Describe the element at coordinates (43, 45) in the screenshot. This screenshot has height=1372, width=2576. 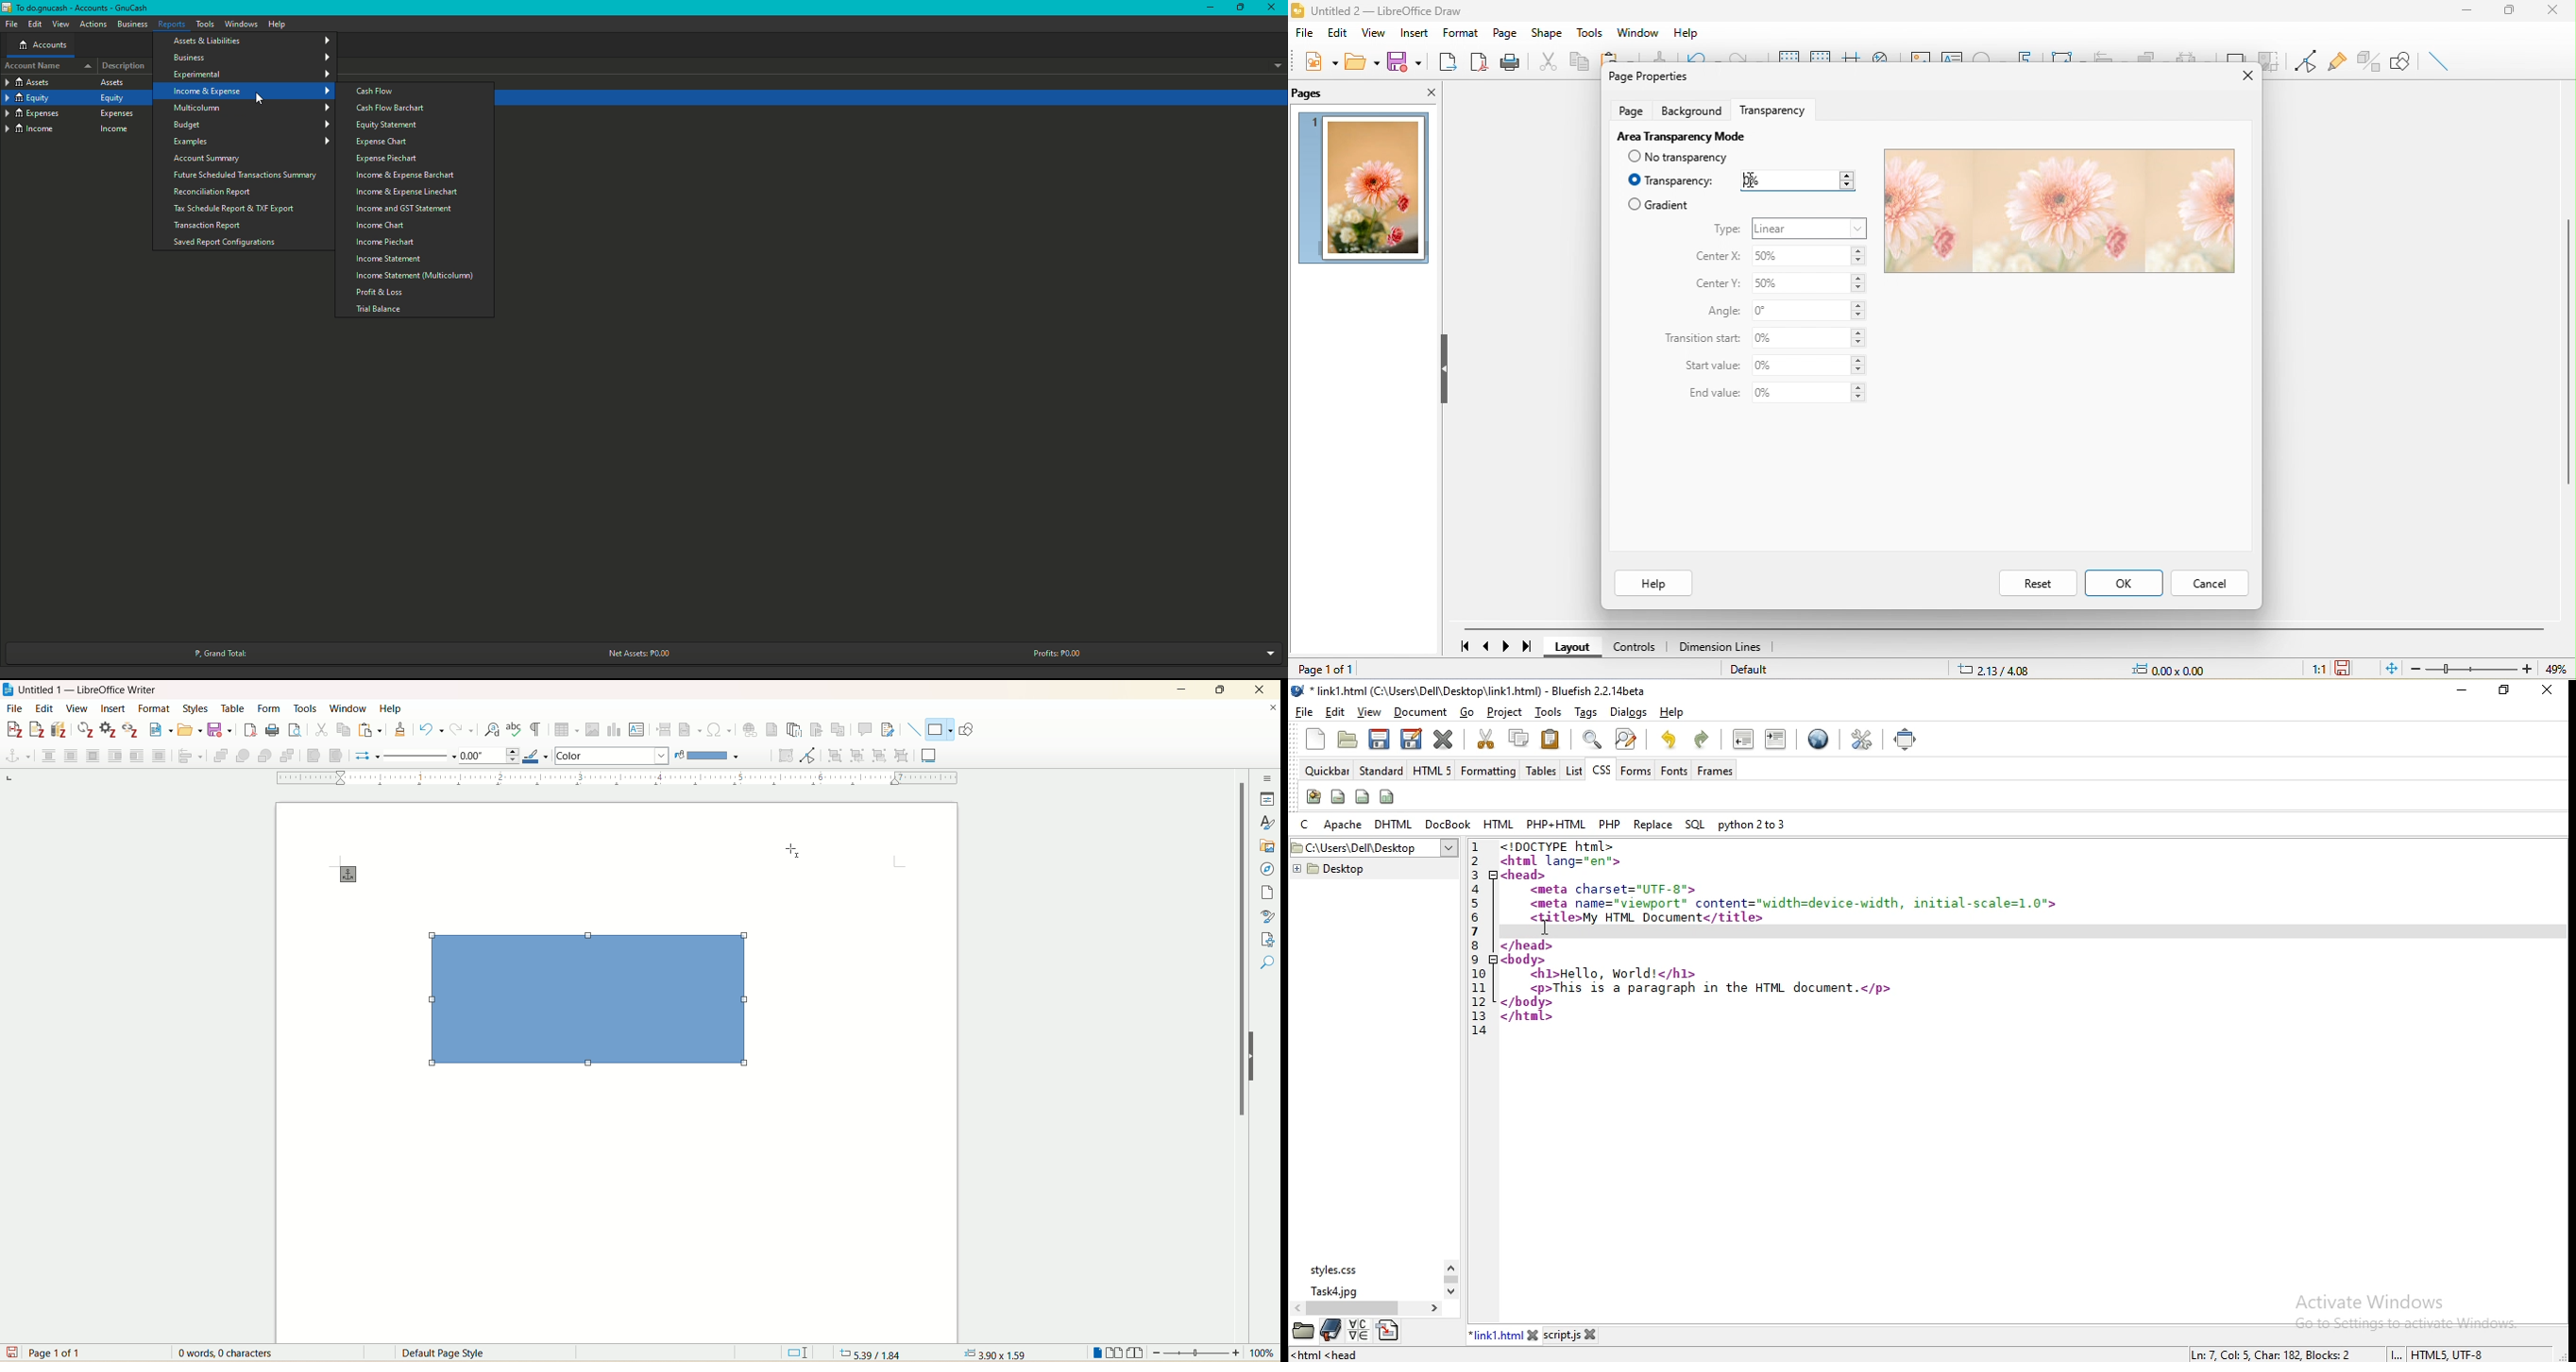
I see `Accounts` at that location.